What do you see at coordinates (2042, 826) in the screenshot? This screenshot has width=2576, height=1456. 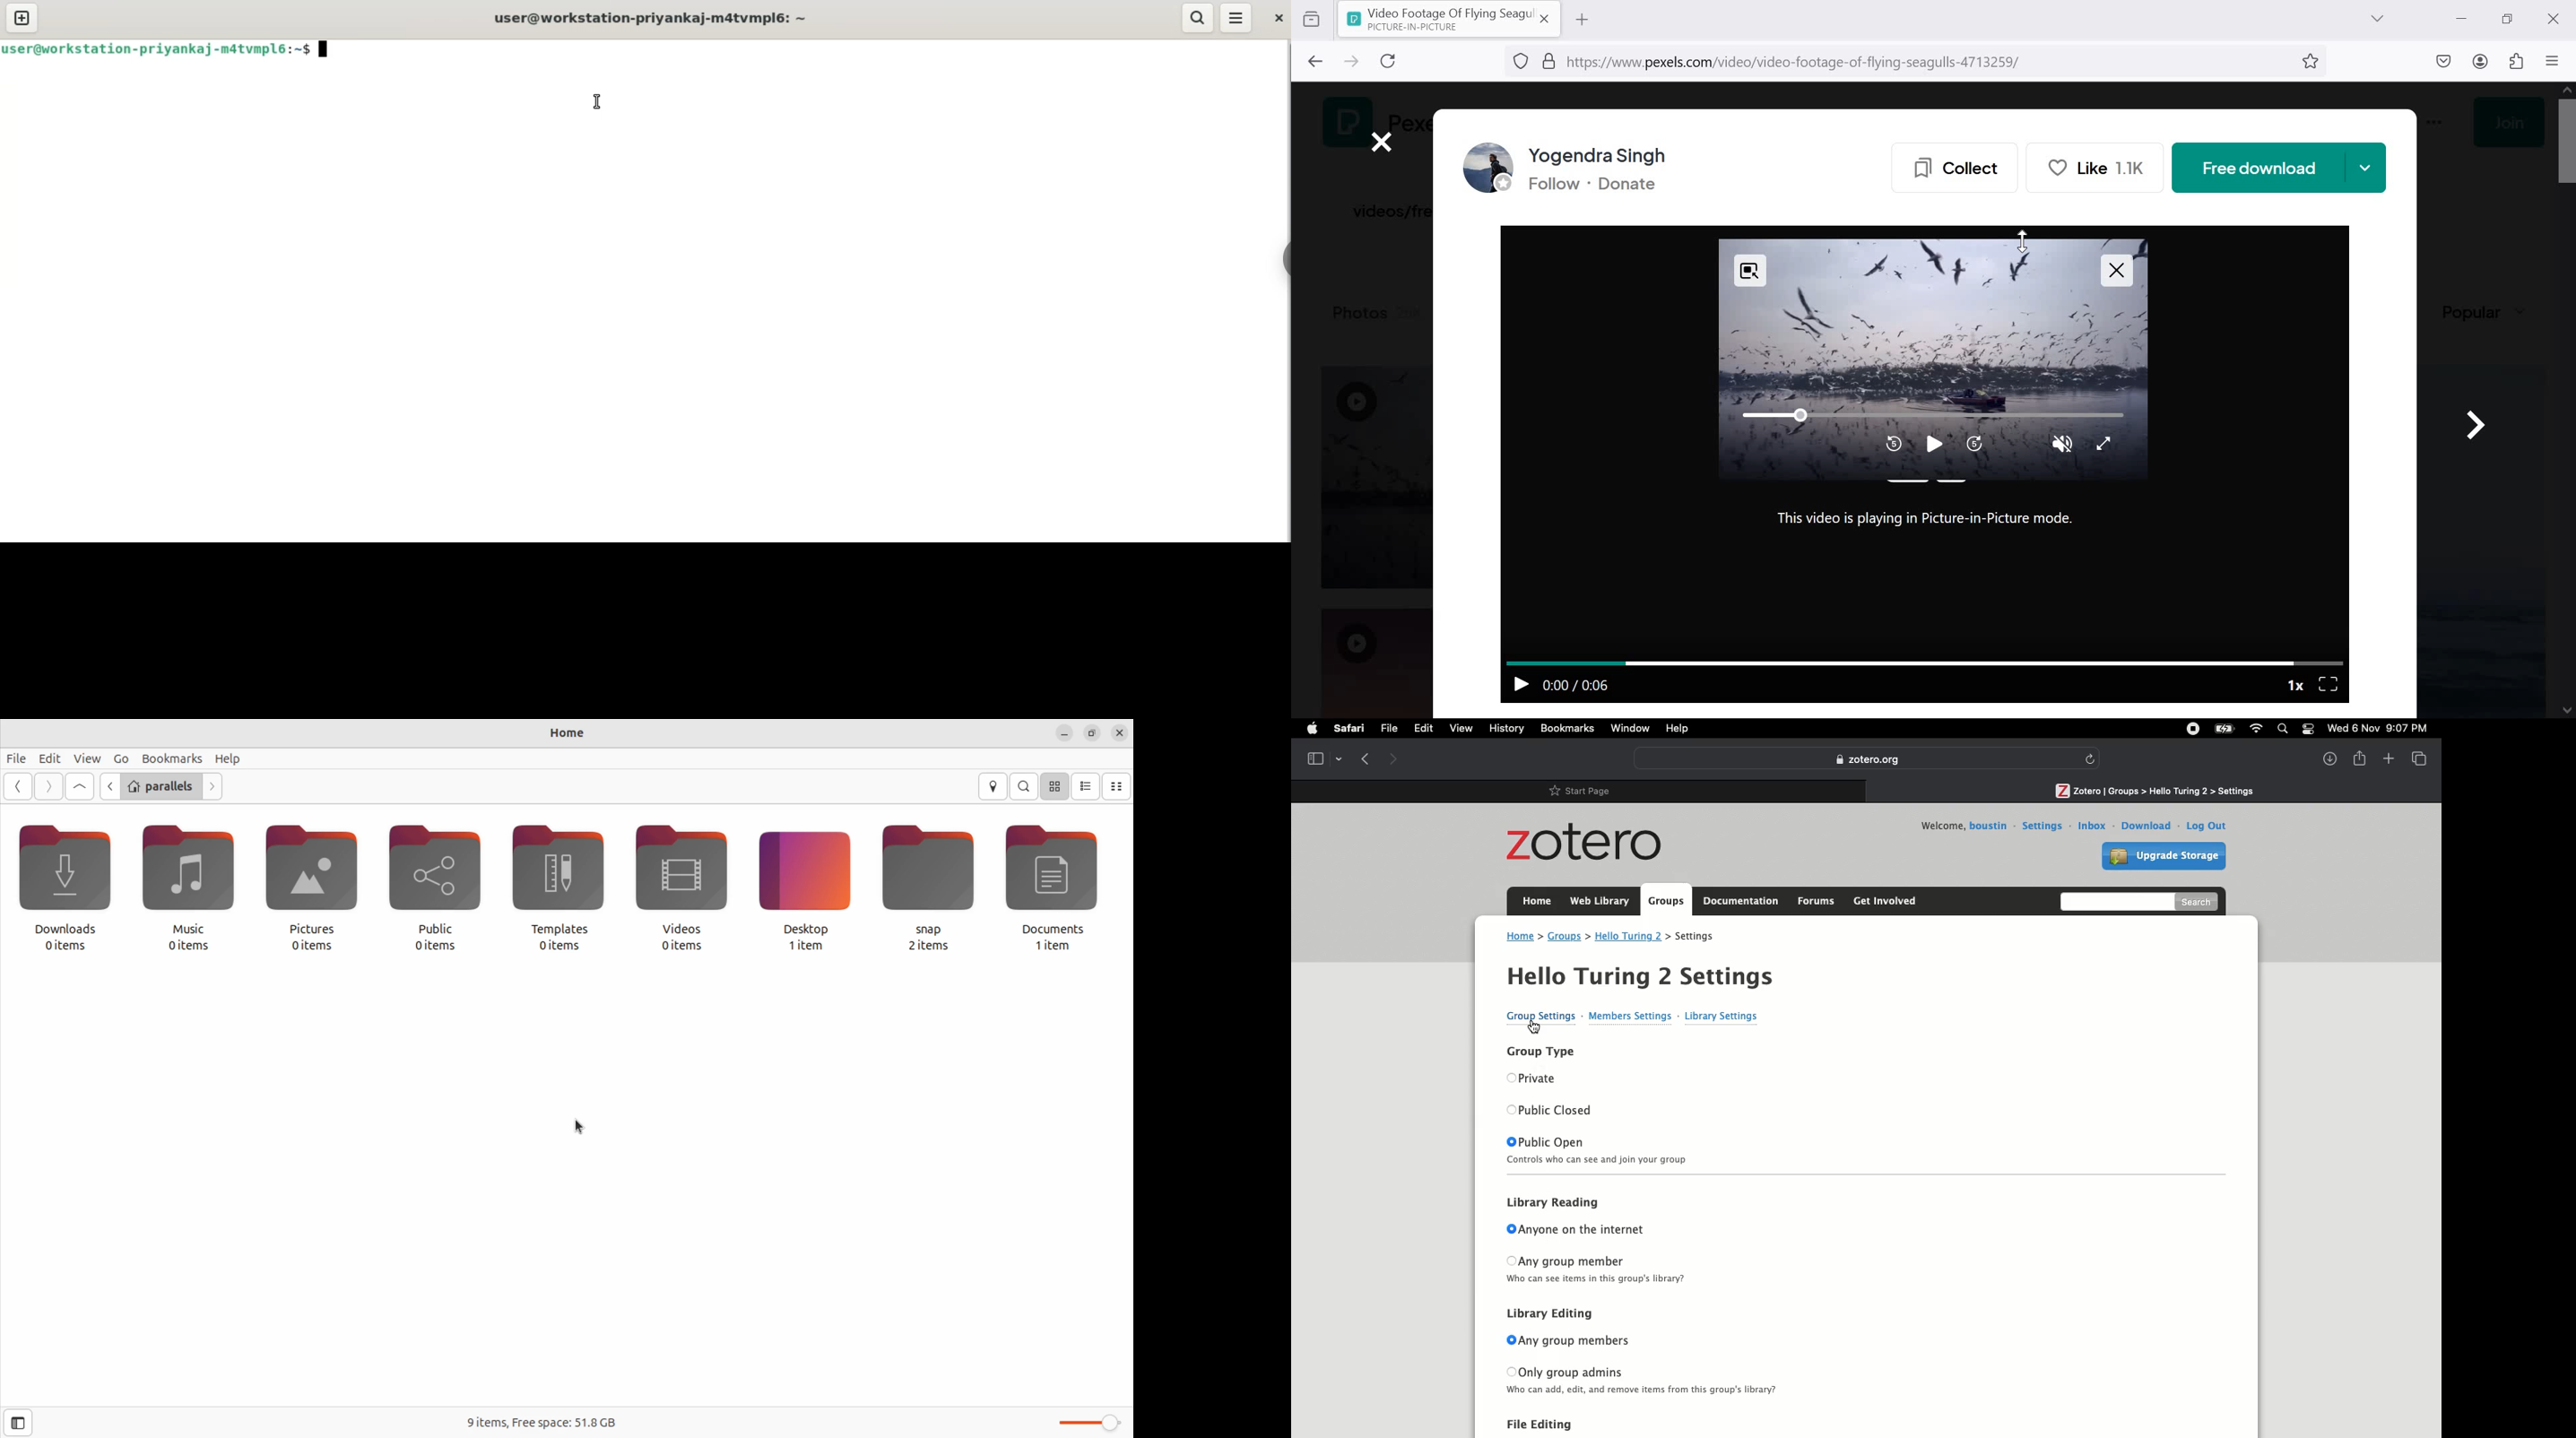 I see `Settings` at bounding box center [2042, 826].